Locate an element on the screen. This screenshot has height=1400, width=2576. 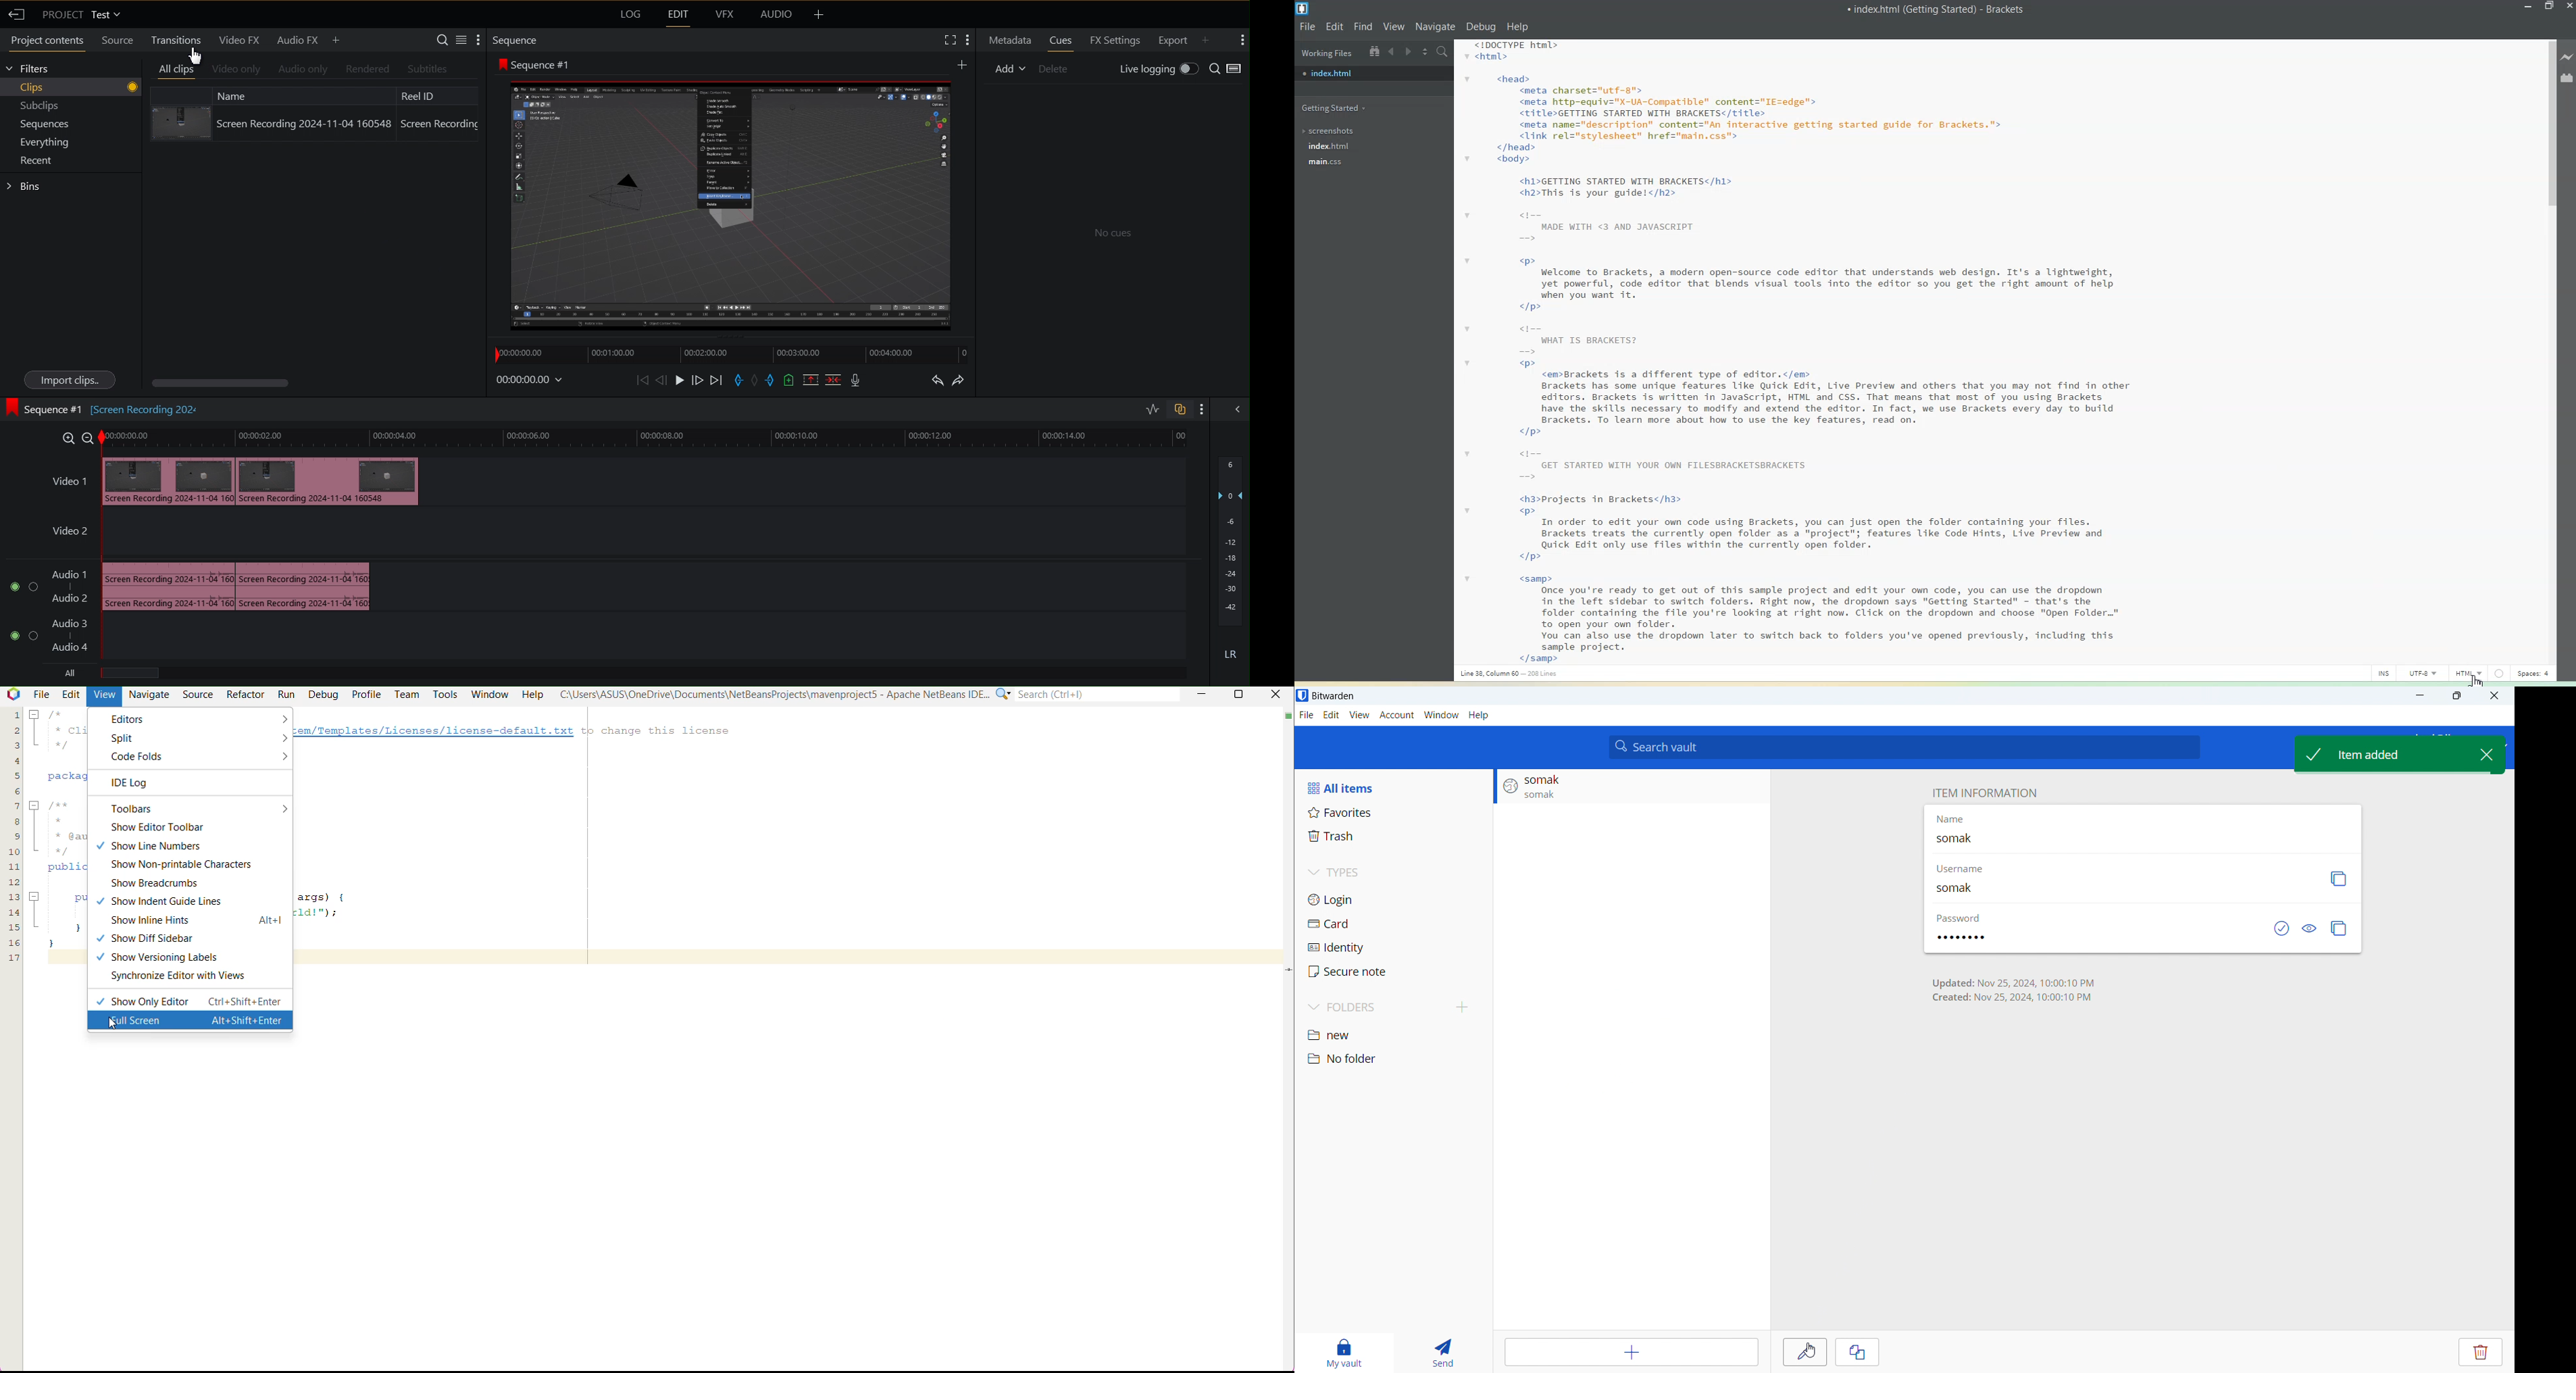
Find in files is located at coordinates (1443, 51).